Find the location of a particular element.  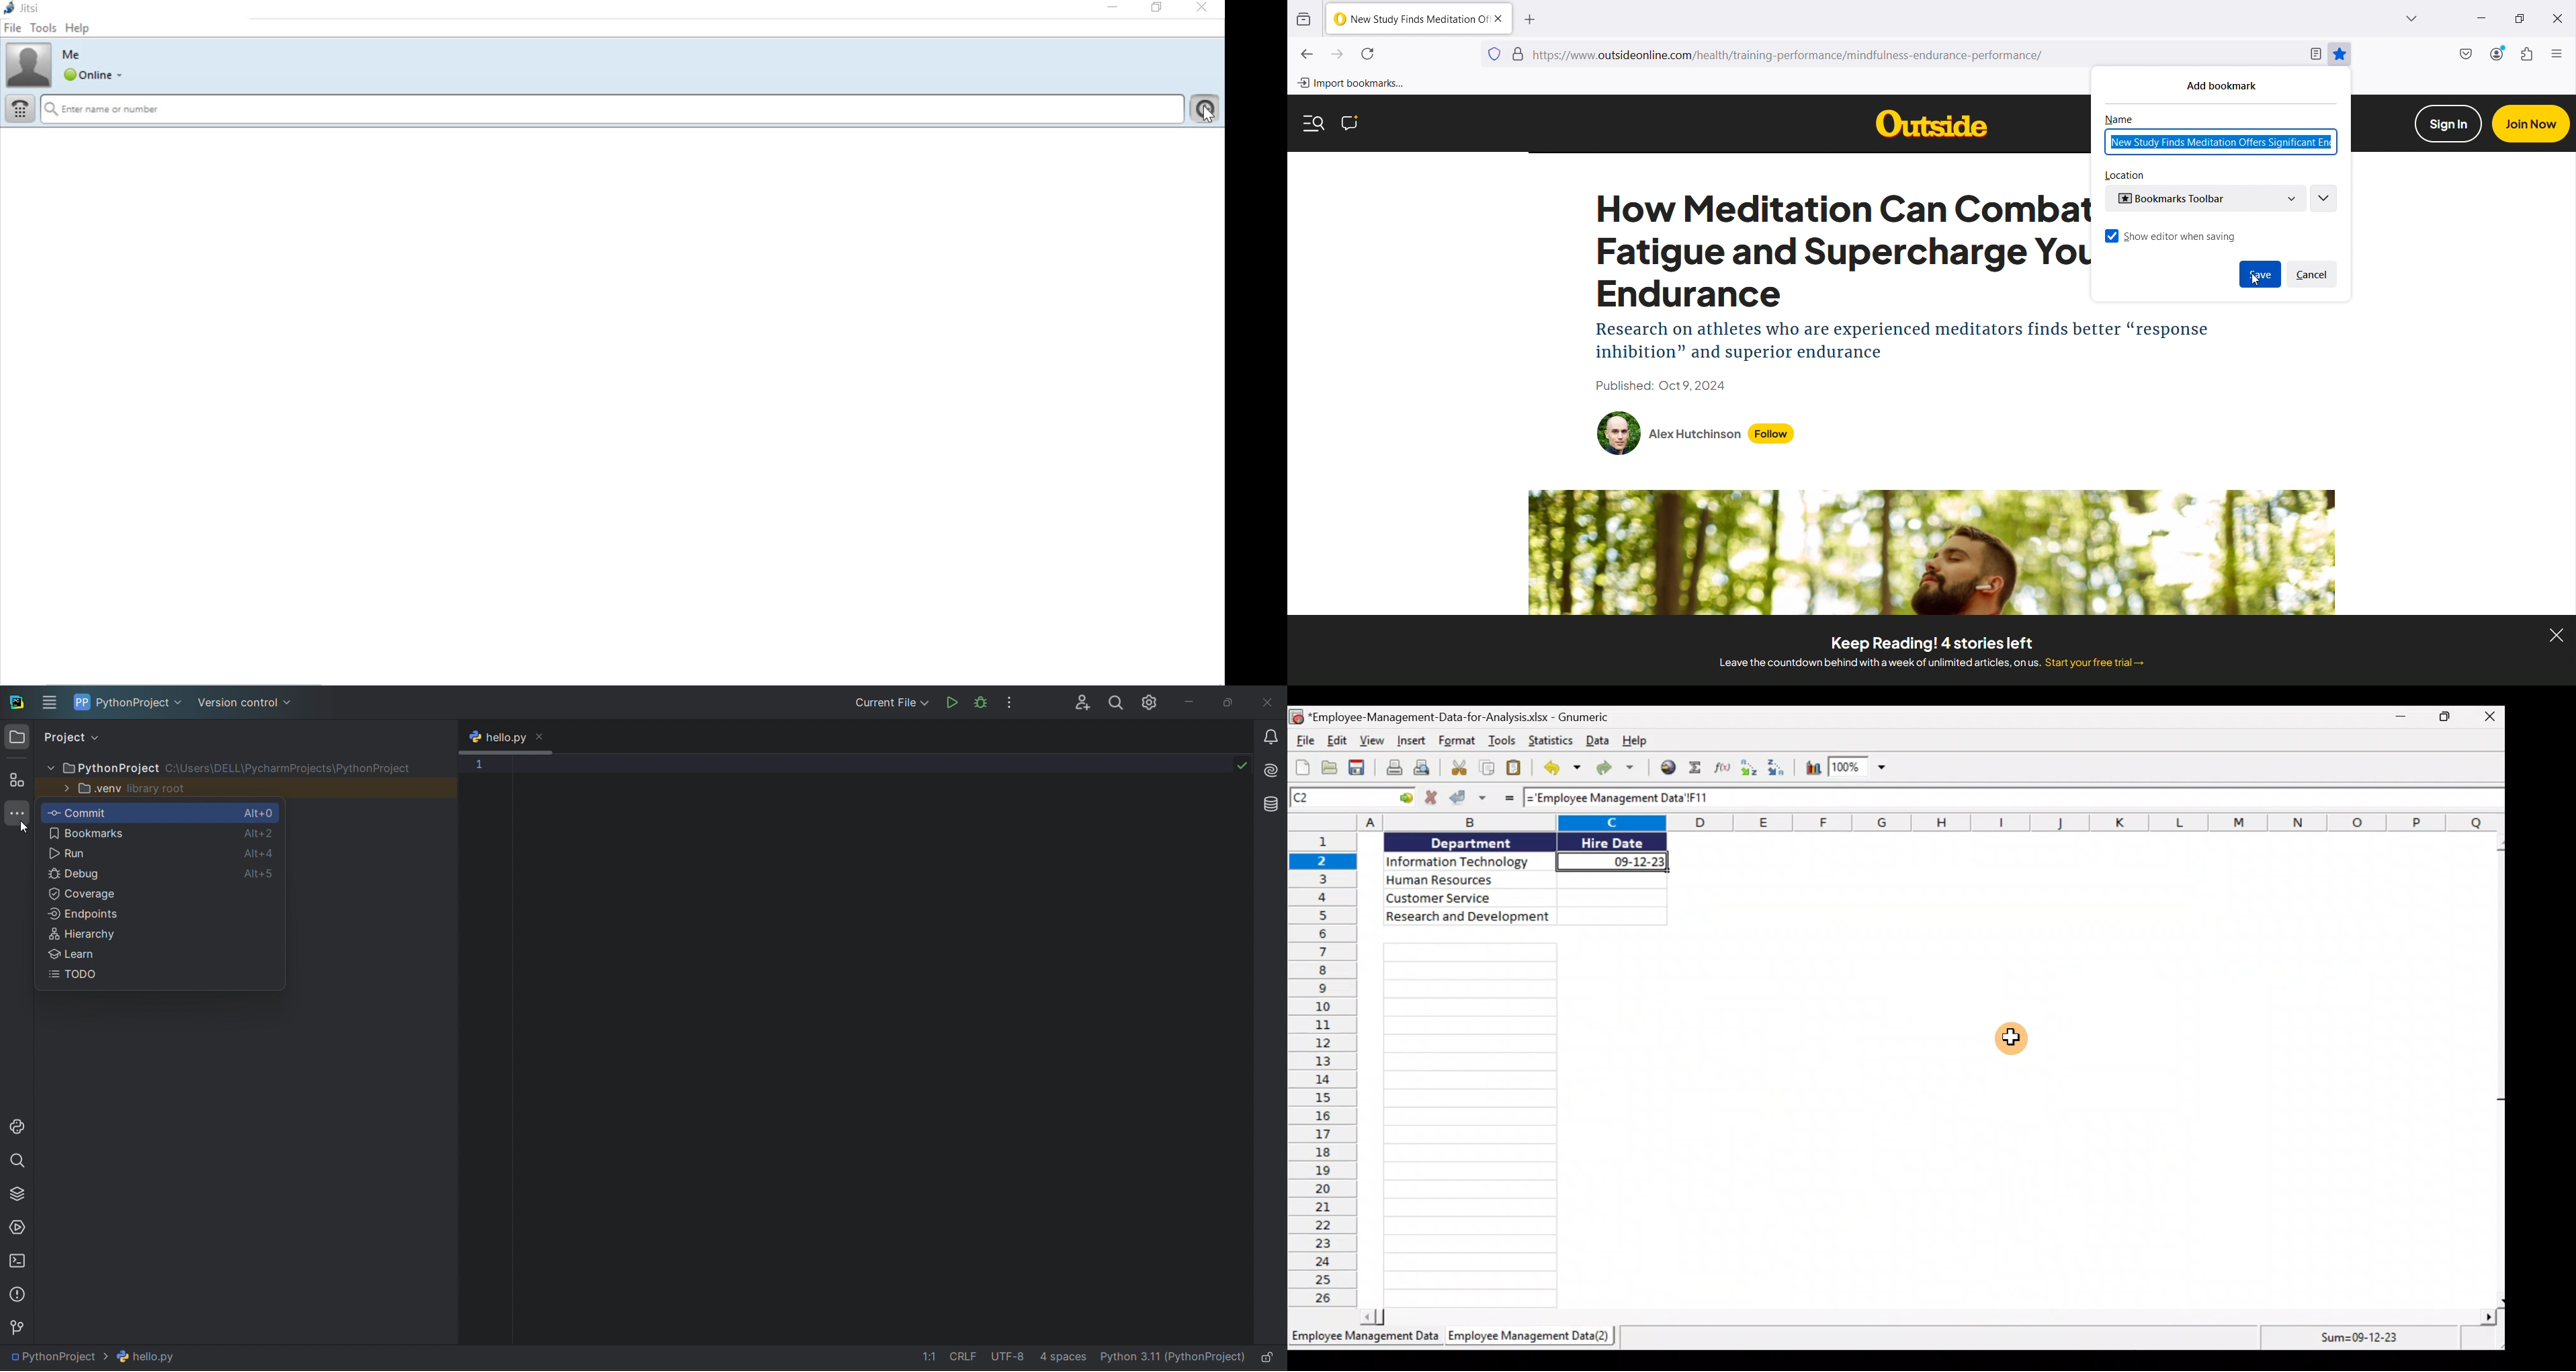

Bookmark option enabled is located at coordinates (2339, 54).